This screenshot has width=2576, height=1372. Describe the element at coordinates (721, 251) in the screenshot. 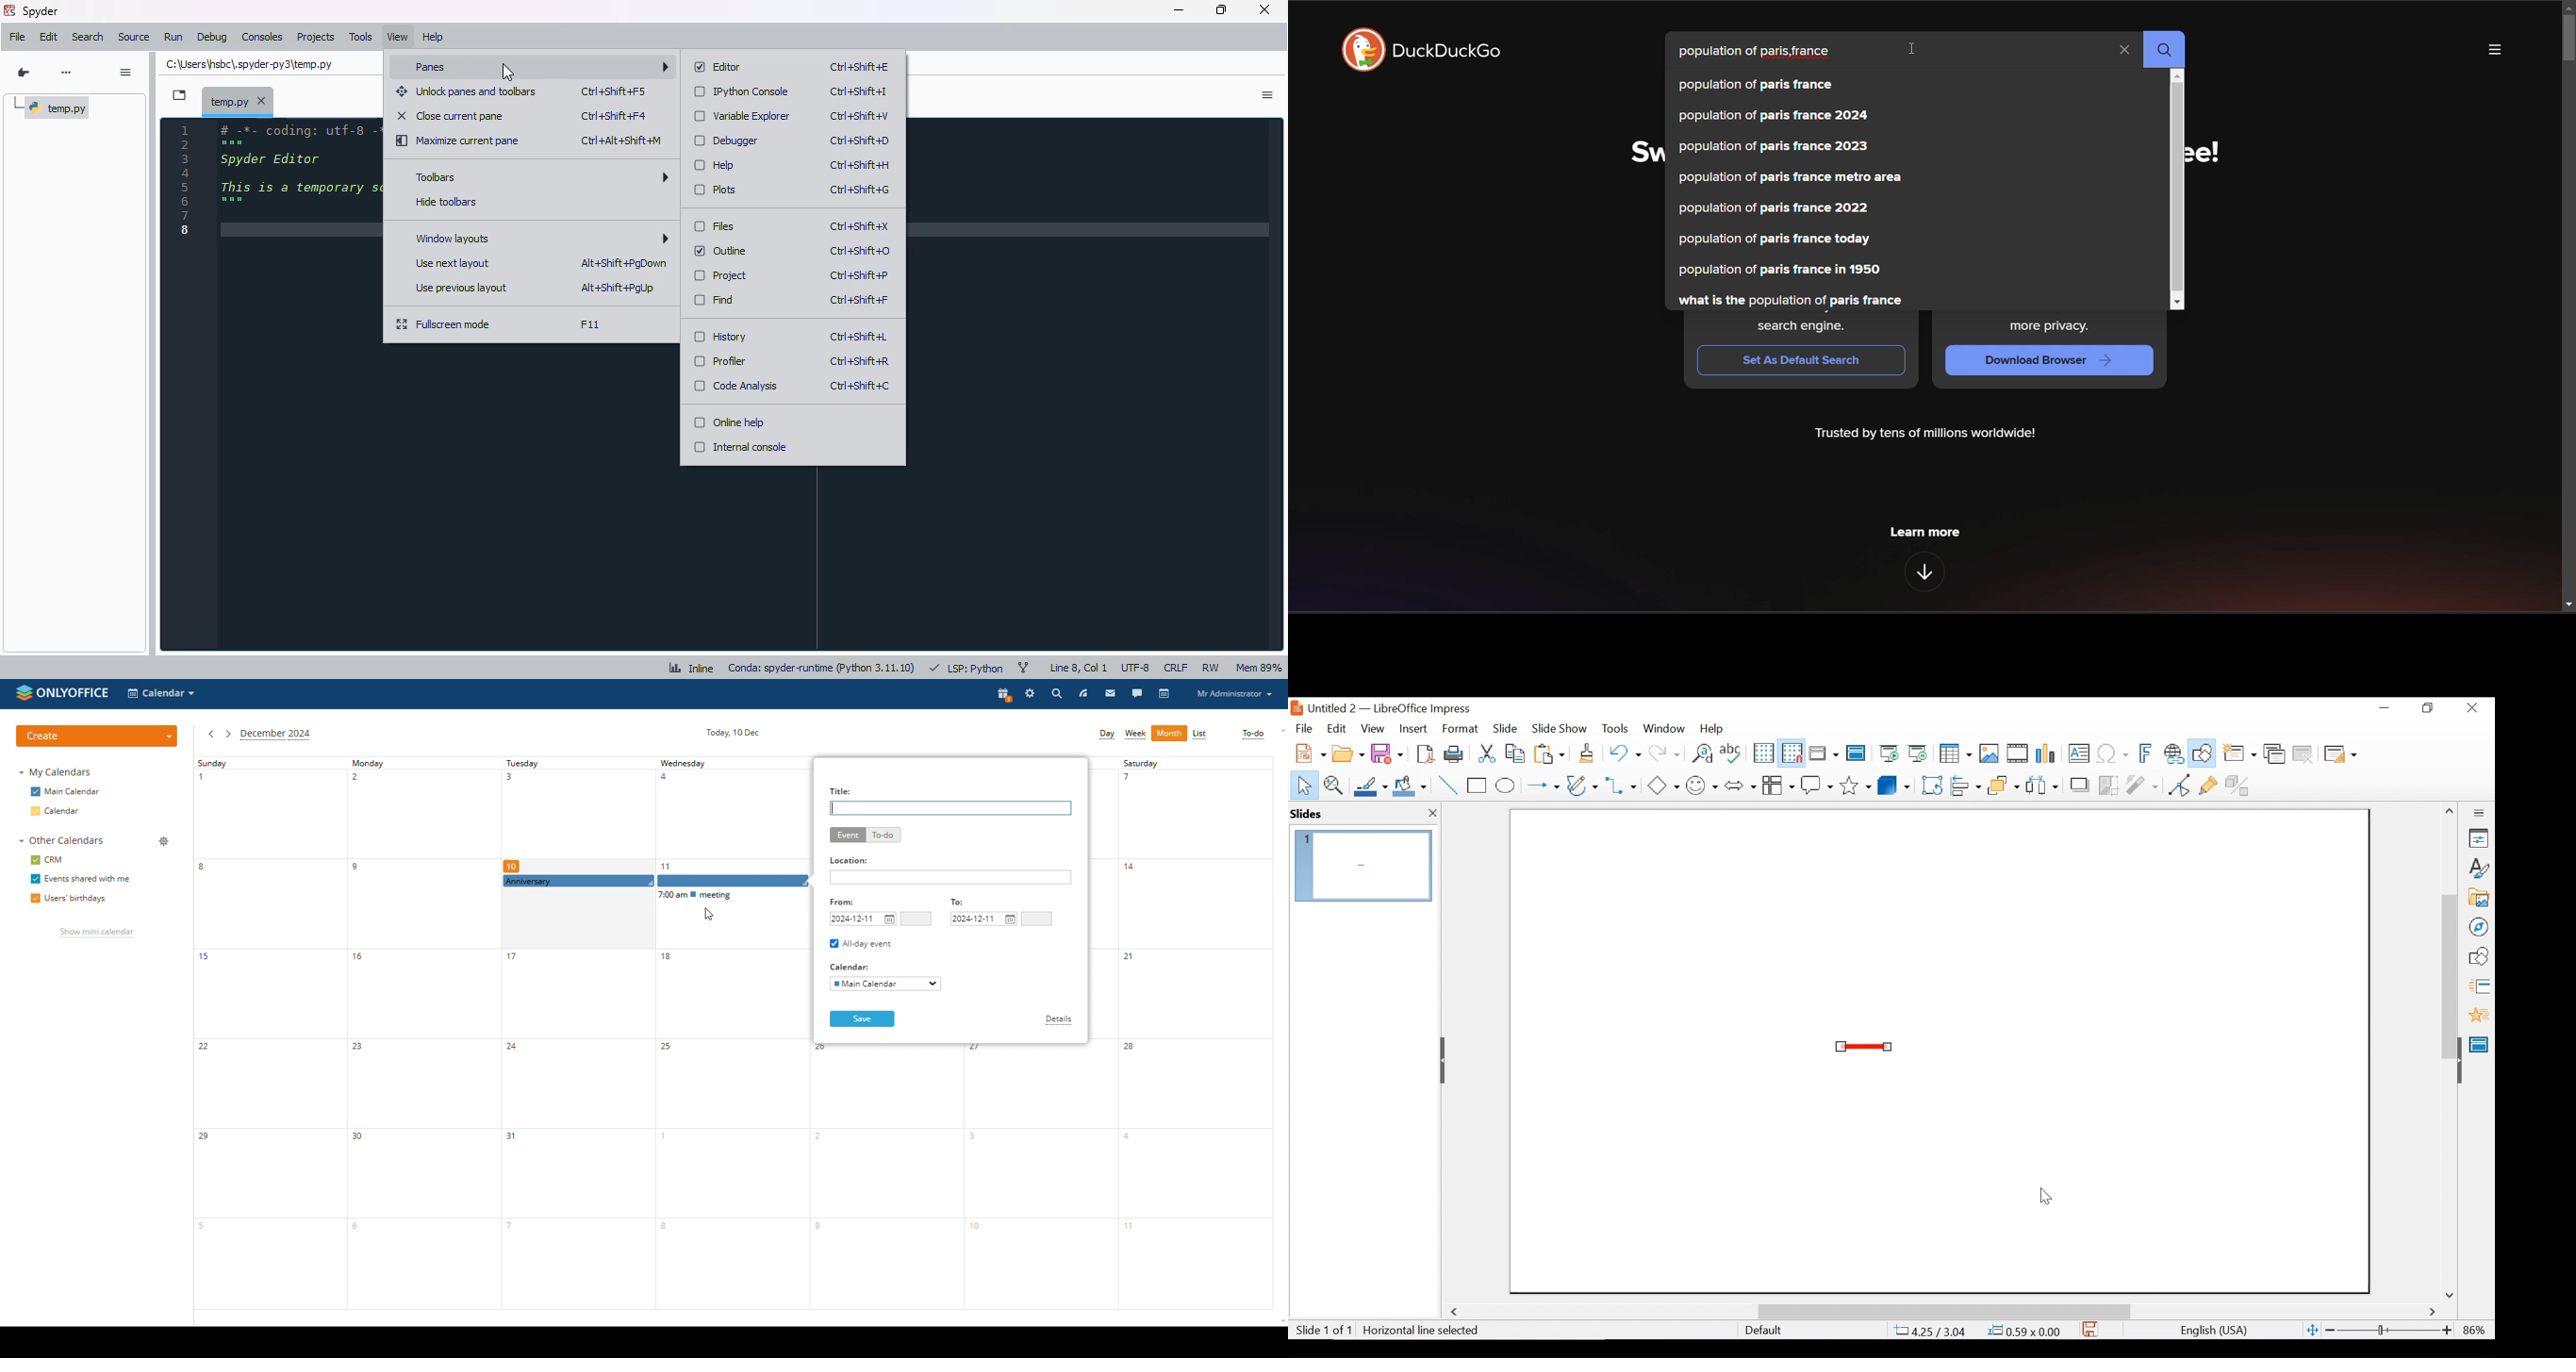

I see `outline` at that location.